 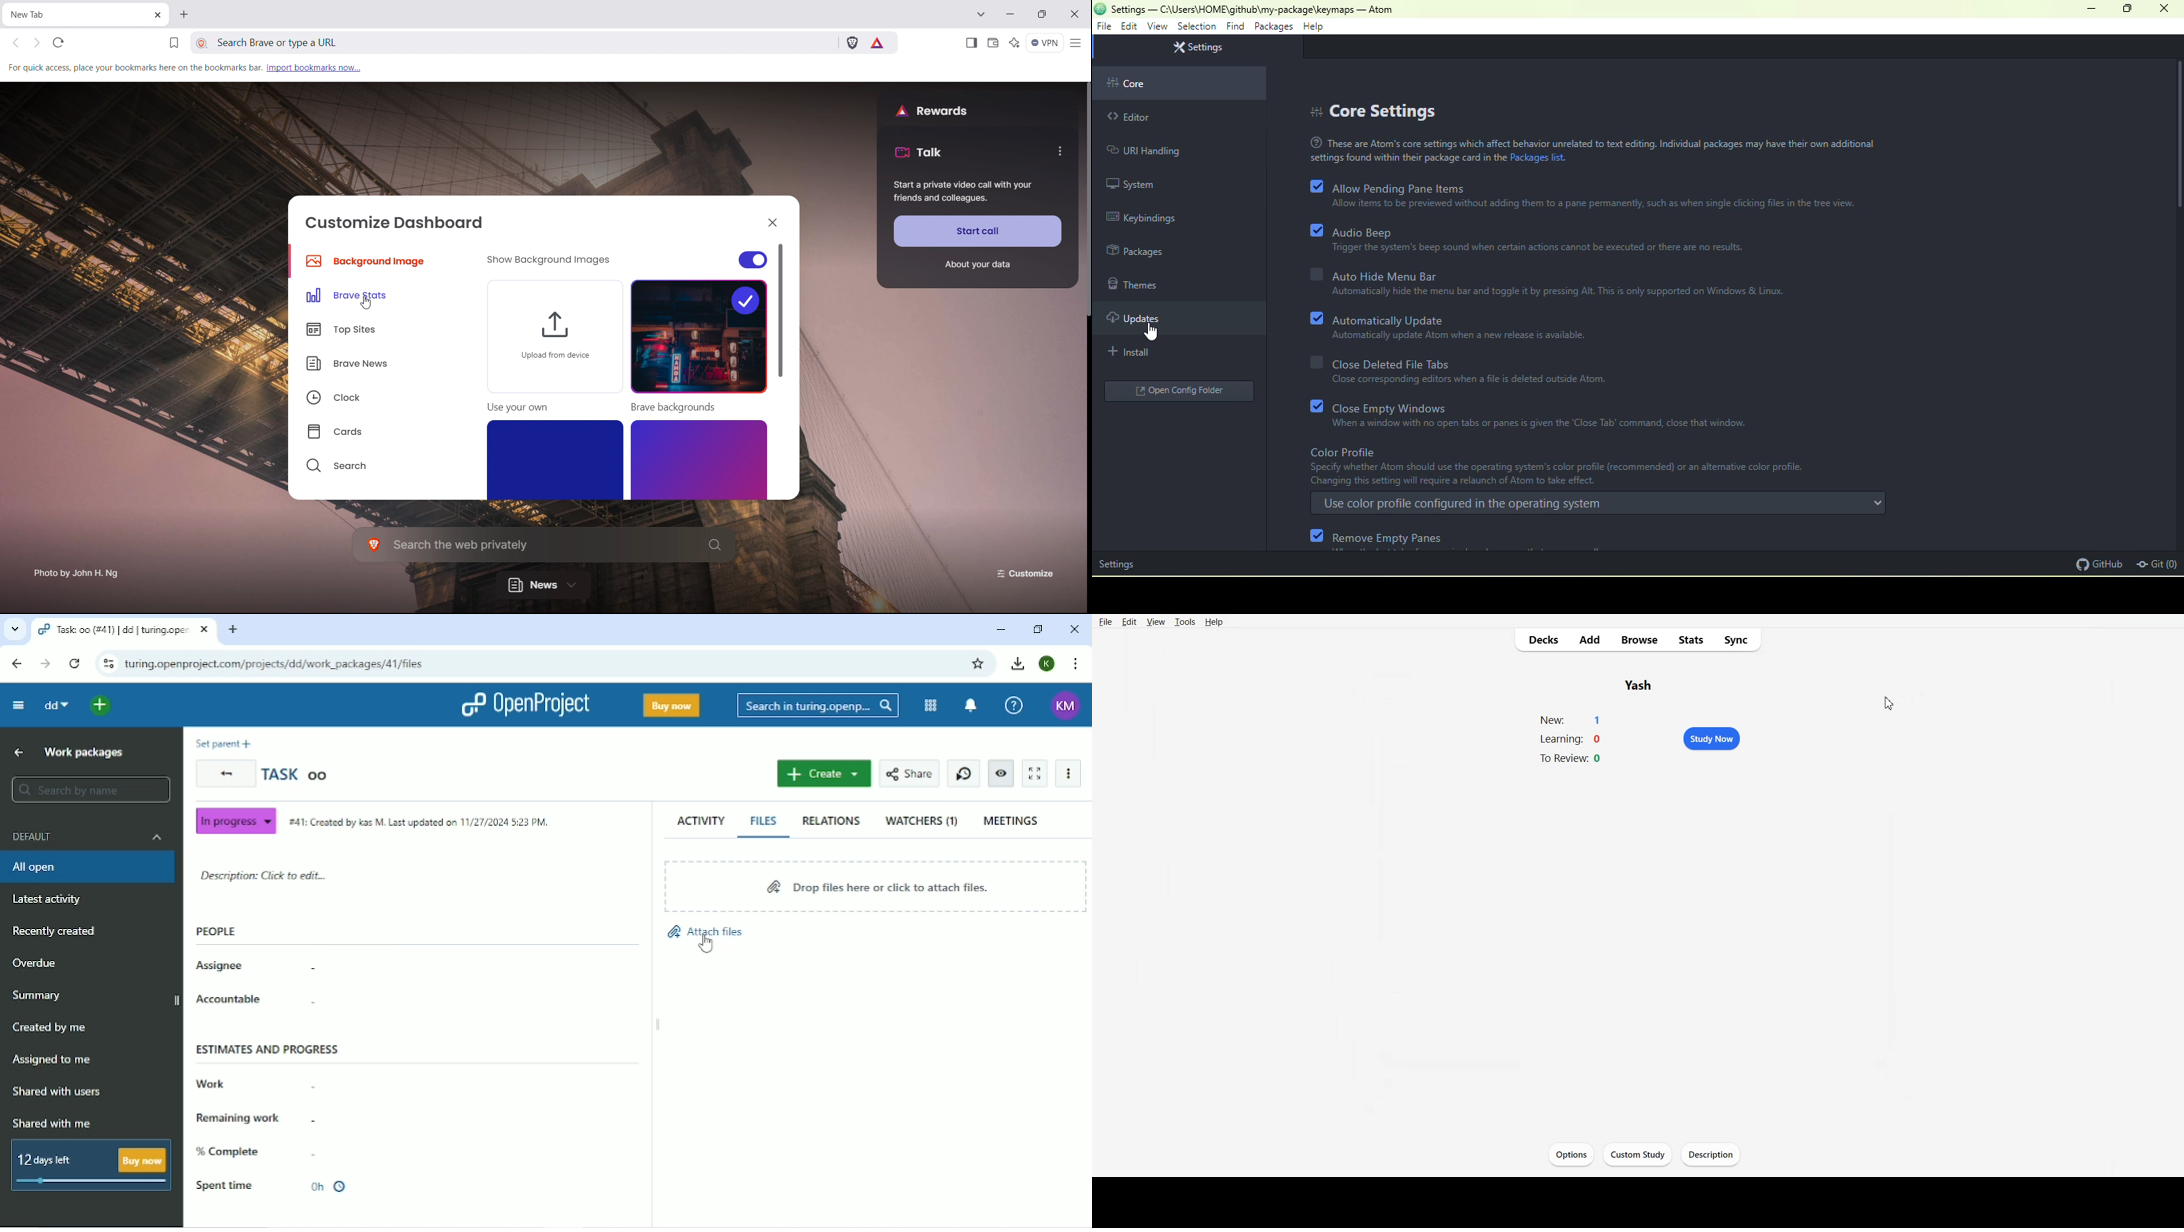 I want to click on -, so click(x=318, y=1083).